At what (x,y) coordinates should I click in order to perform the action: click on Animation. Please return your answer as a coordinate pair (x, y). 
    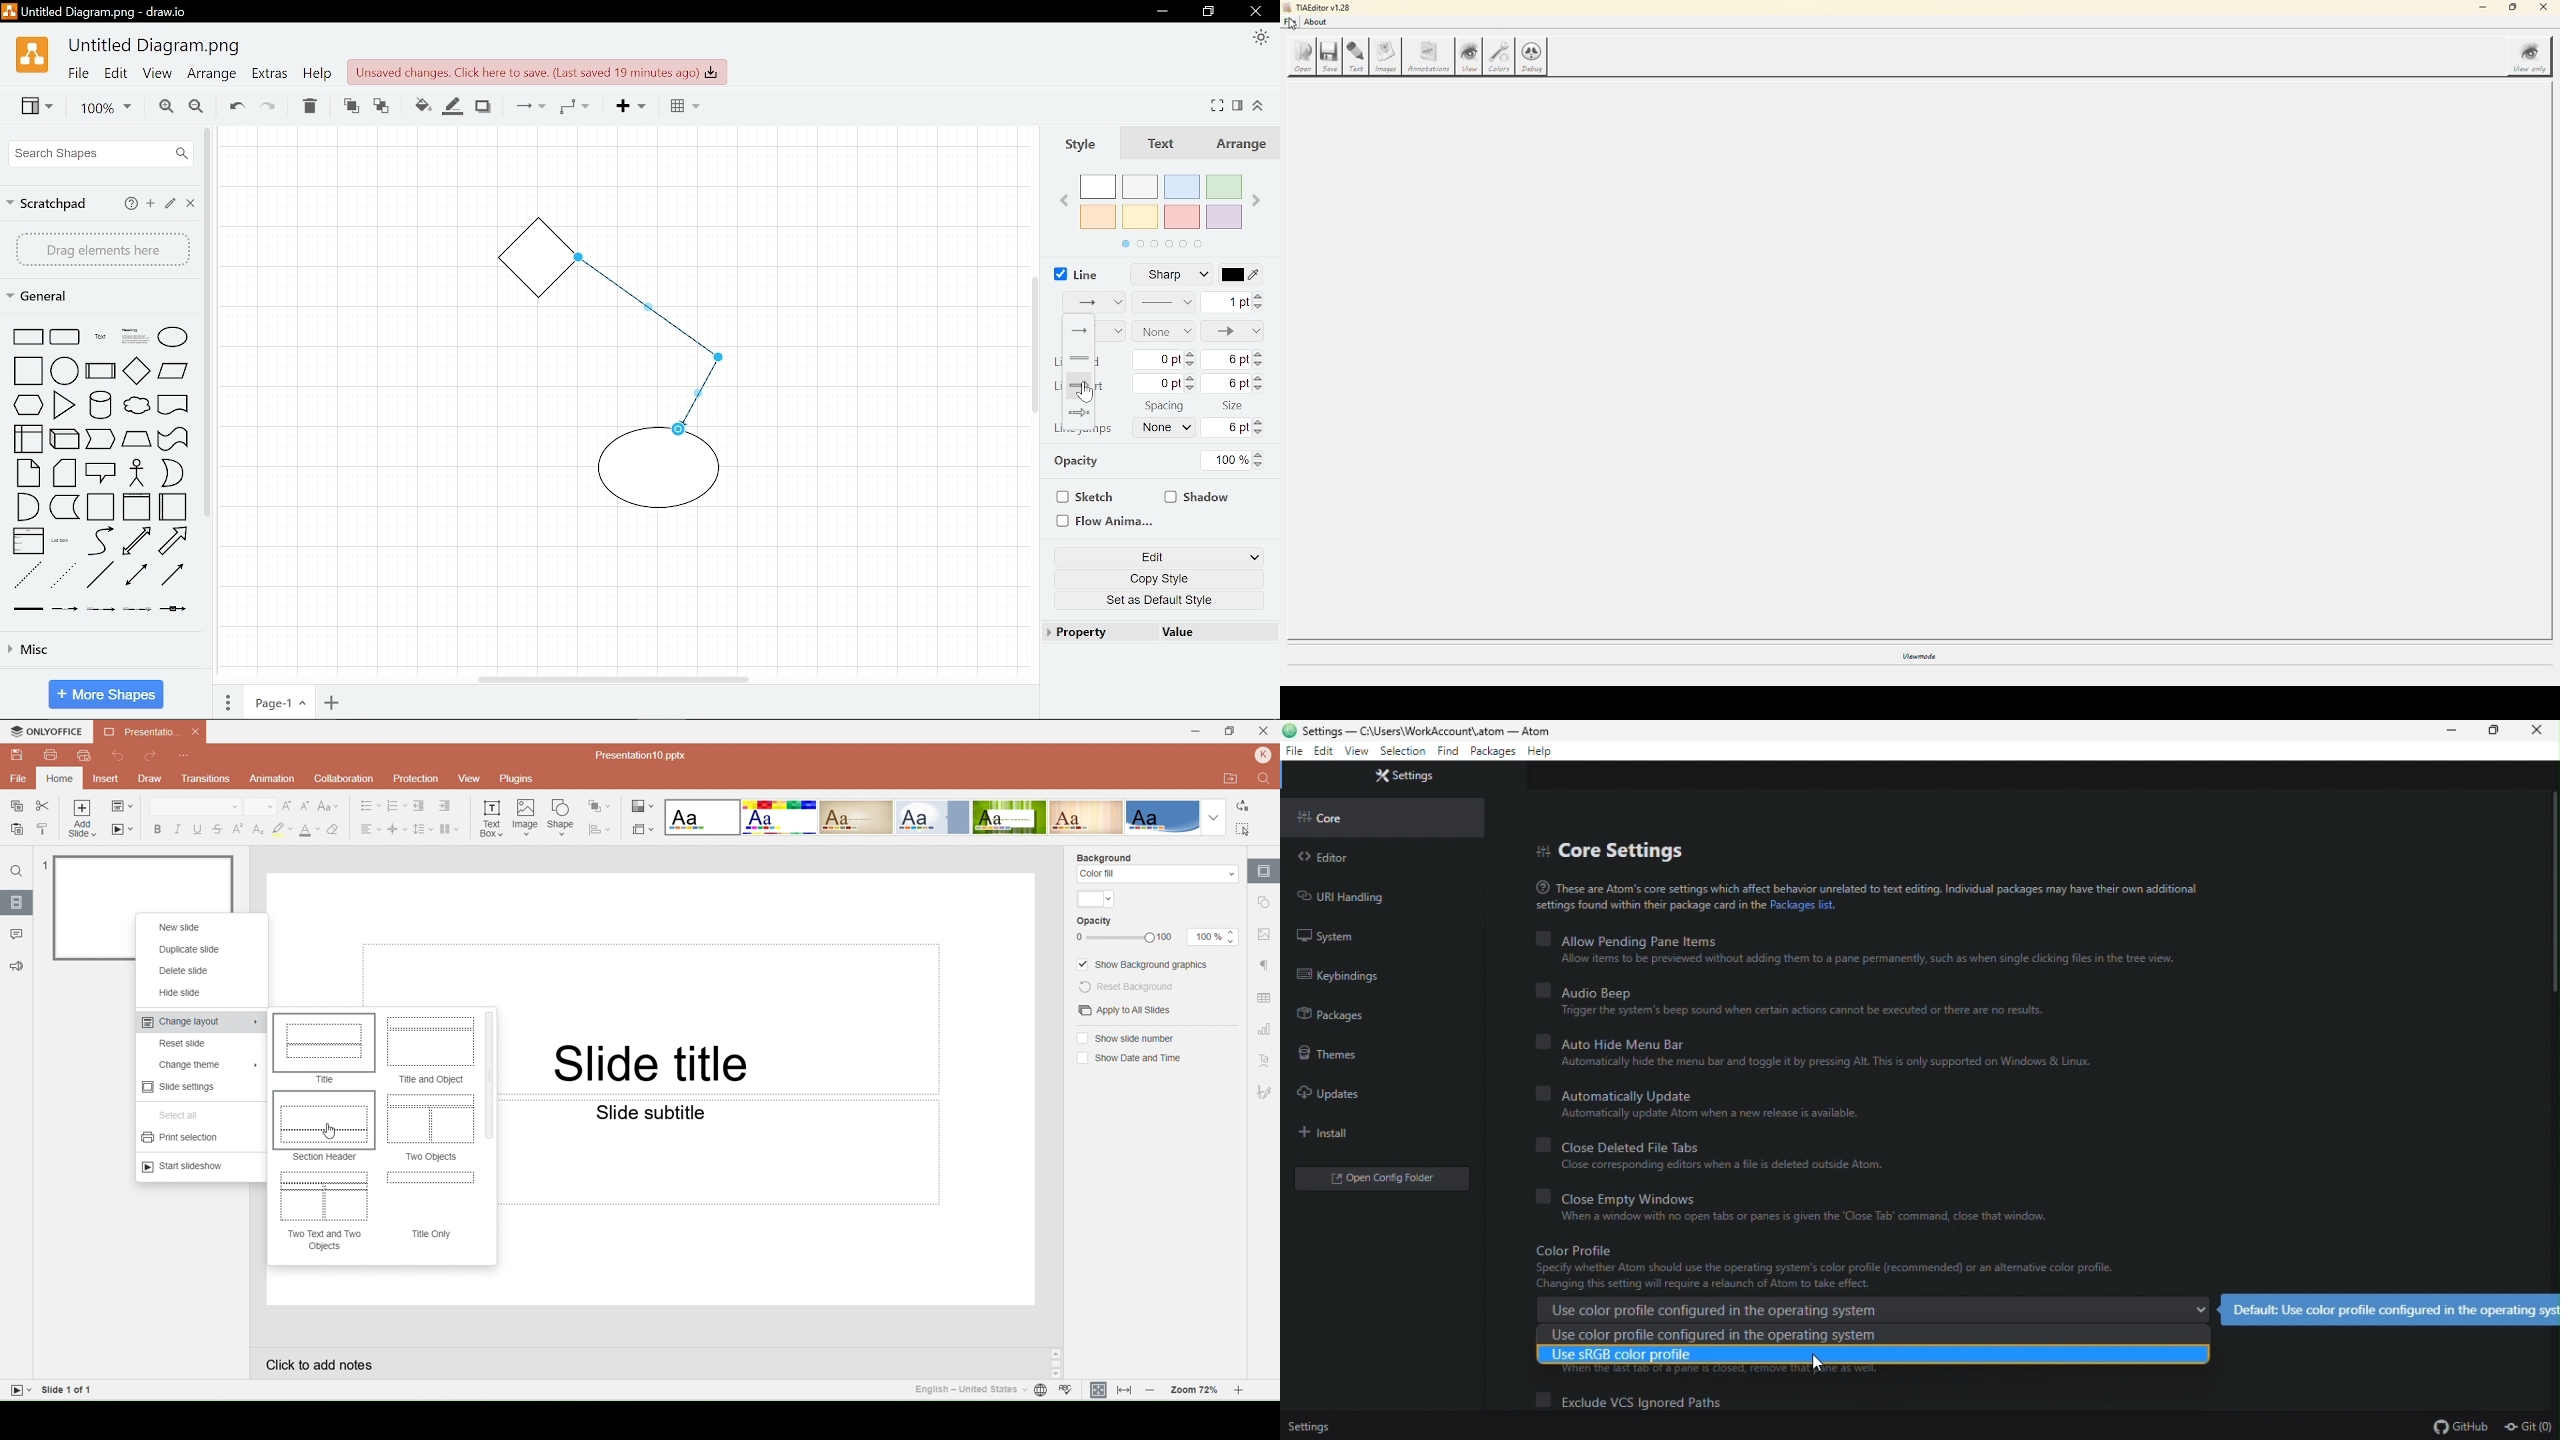
    Looking at the image, I should click on (271, 778).